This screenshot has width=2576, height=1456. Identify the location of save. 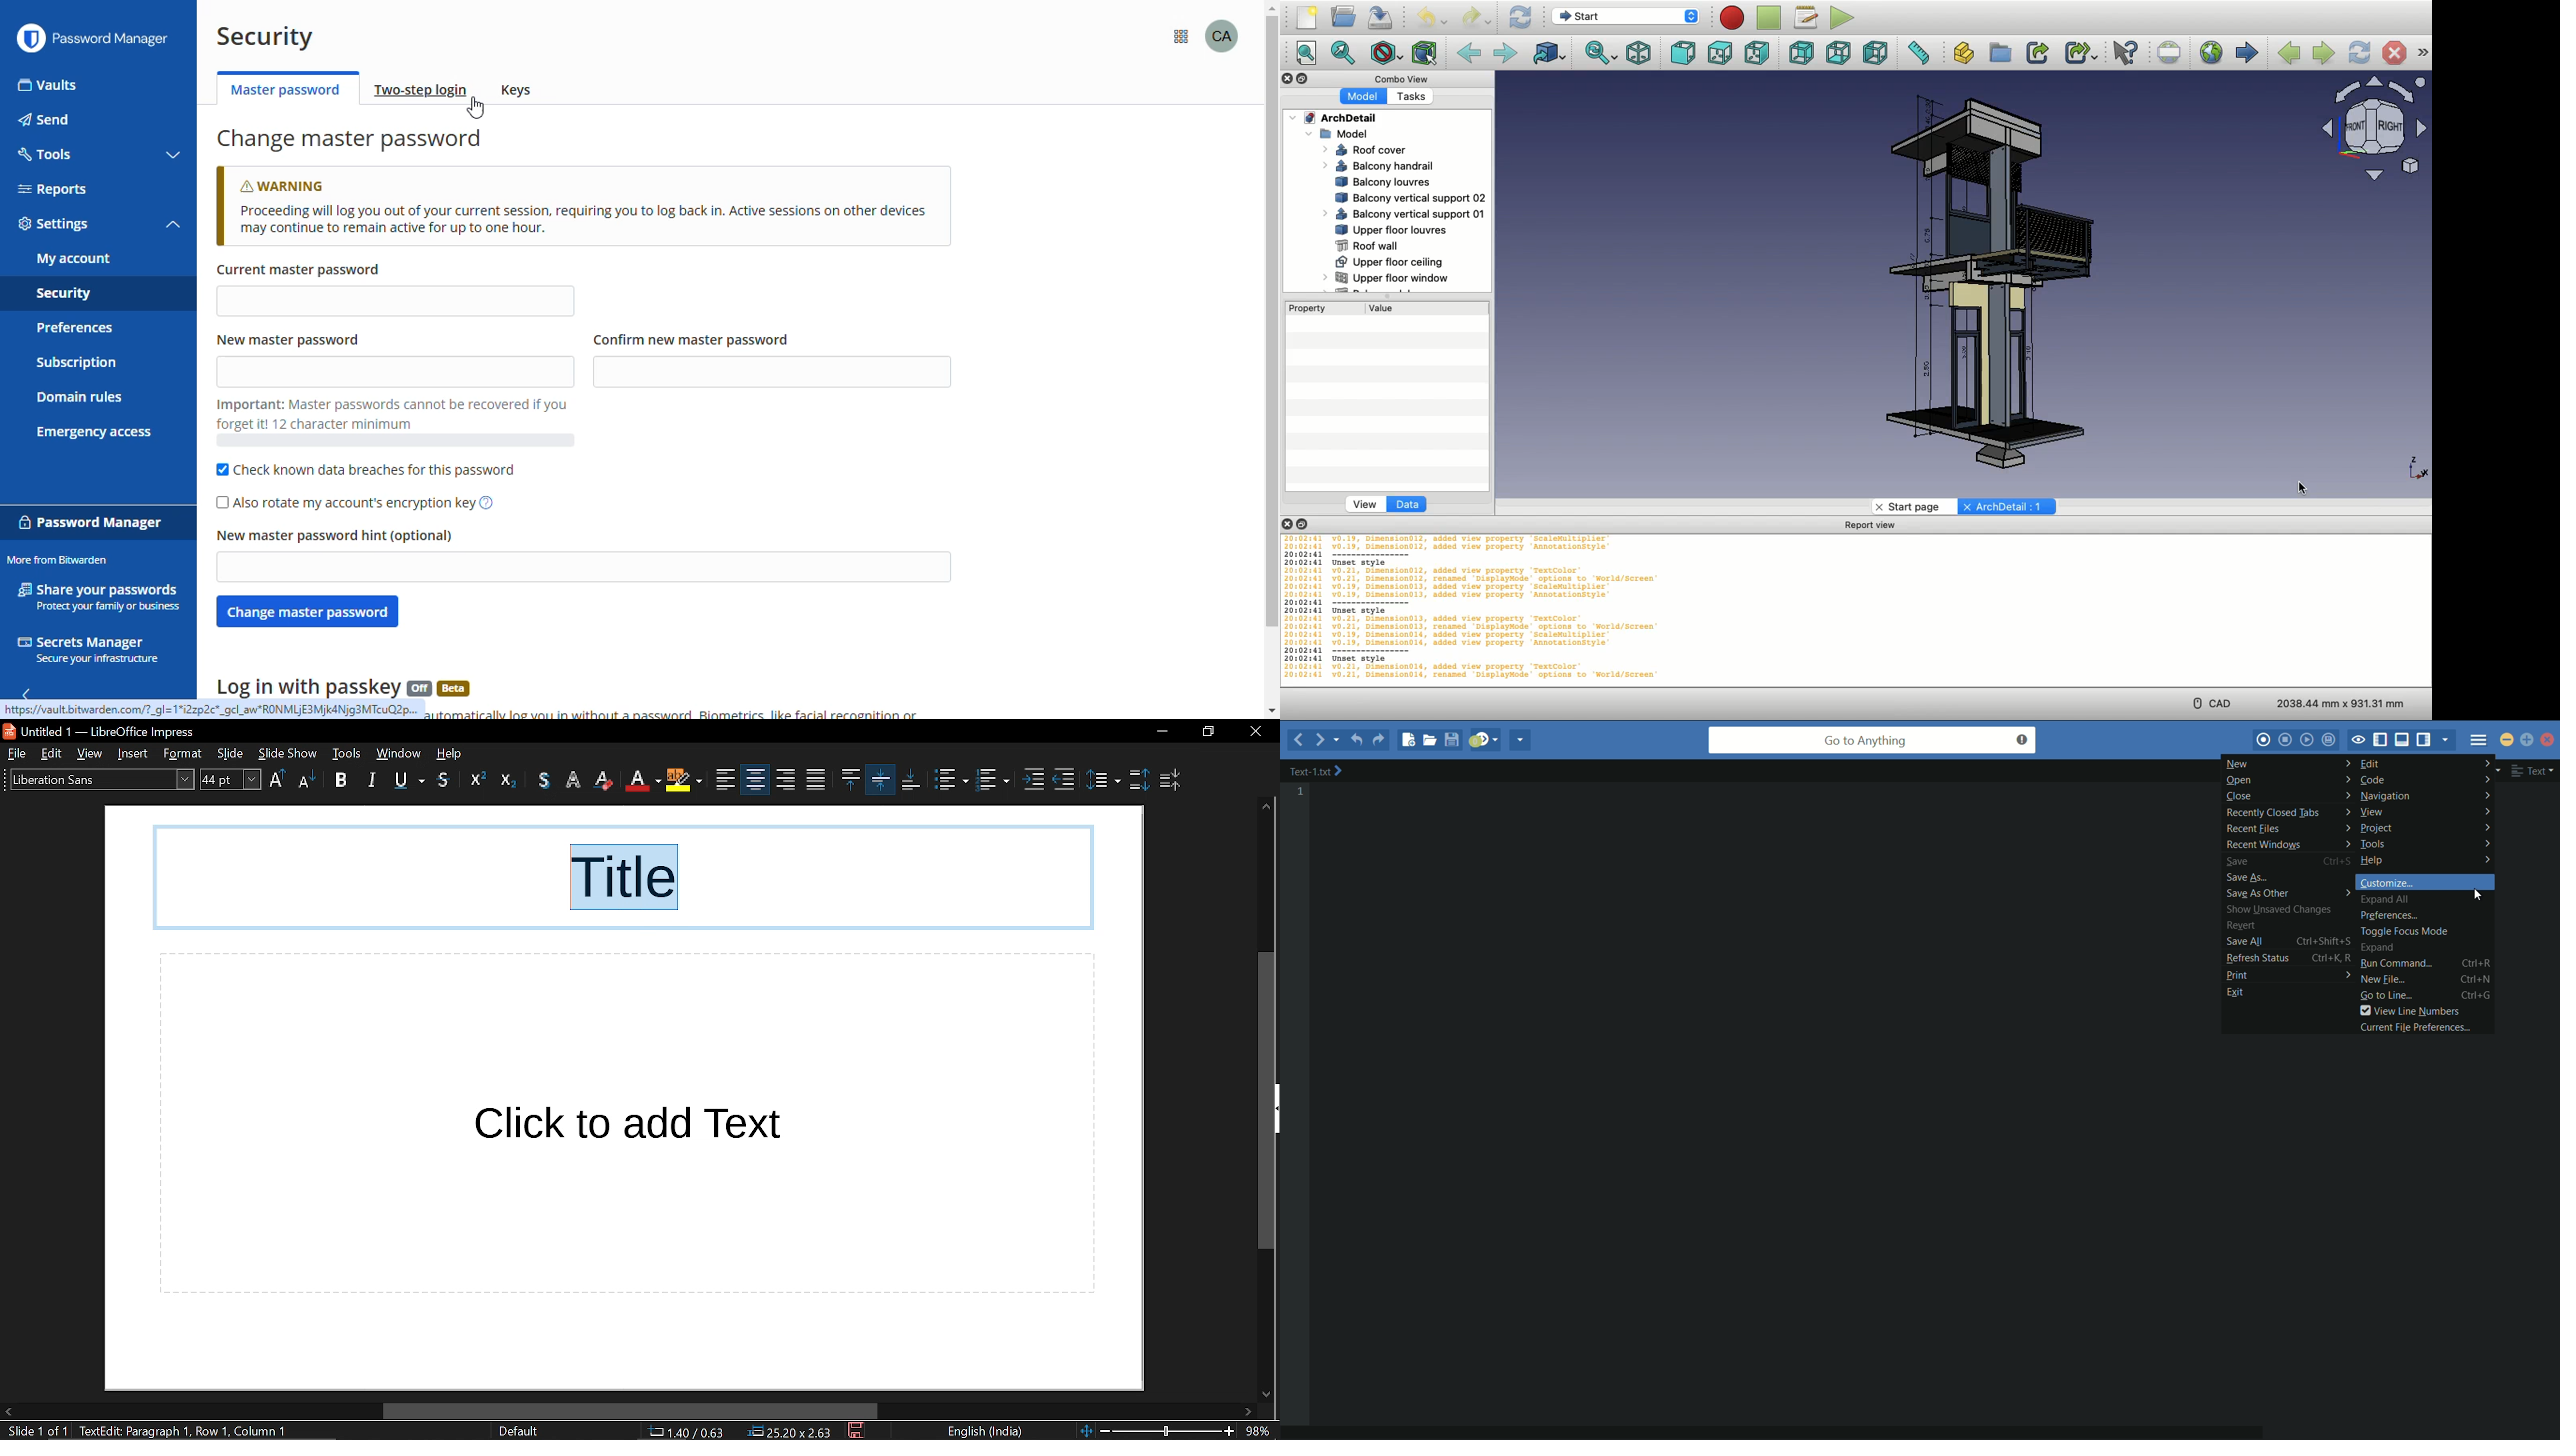
(858, 1432).